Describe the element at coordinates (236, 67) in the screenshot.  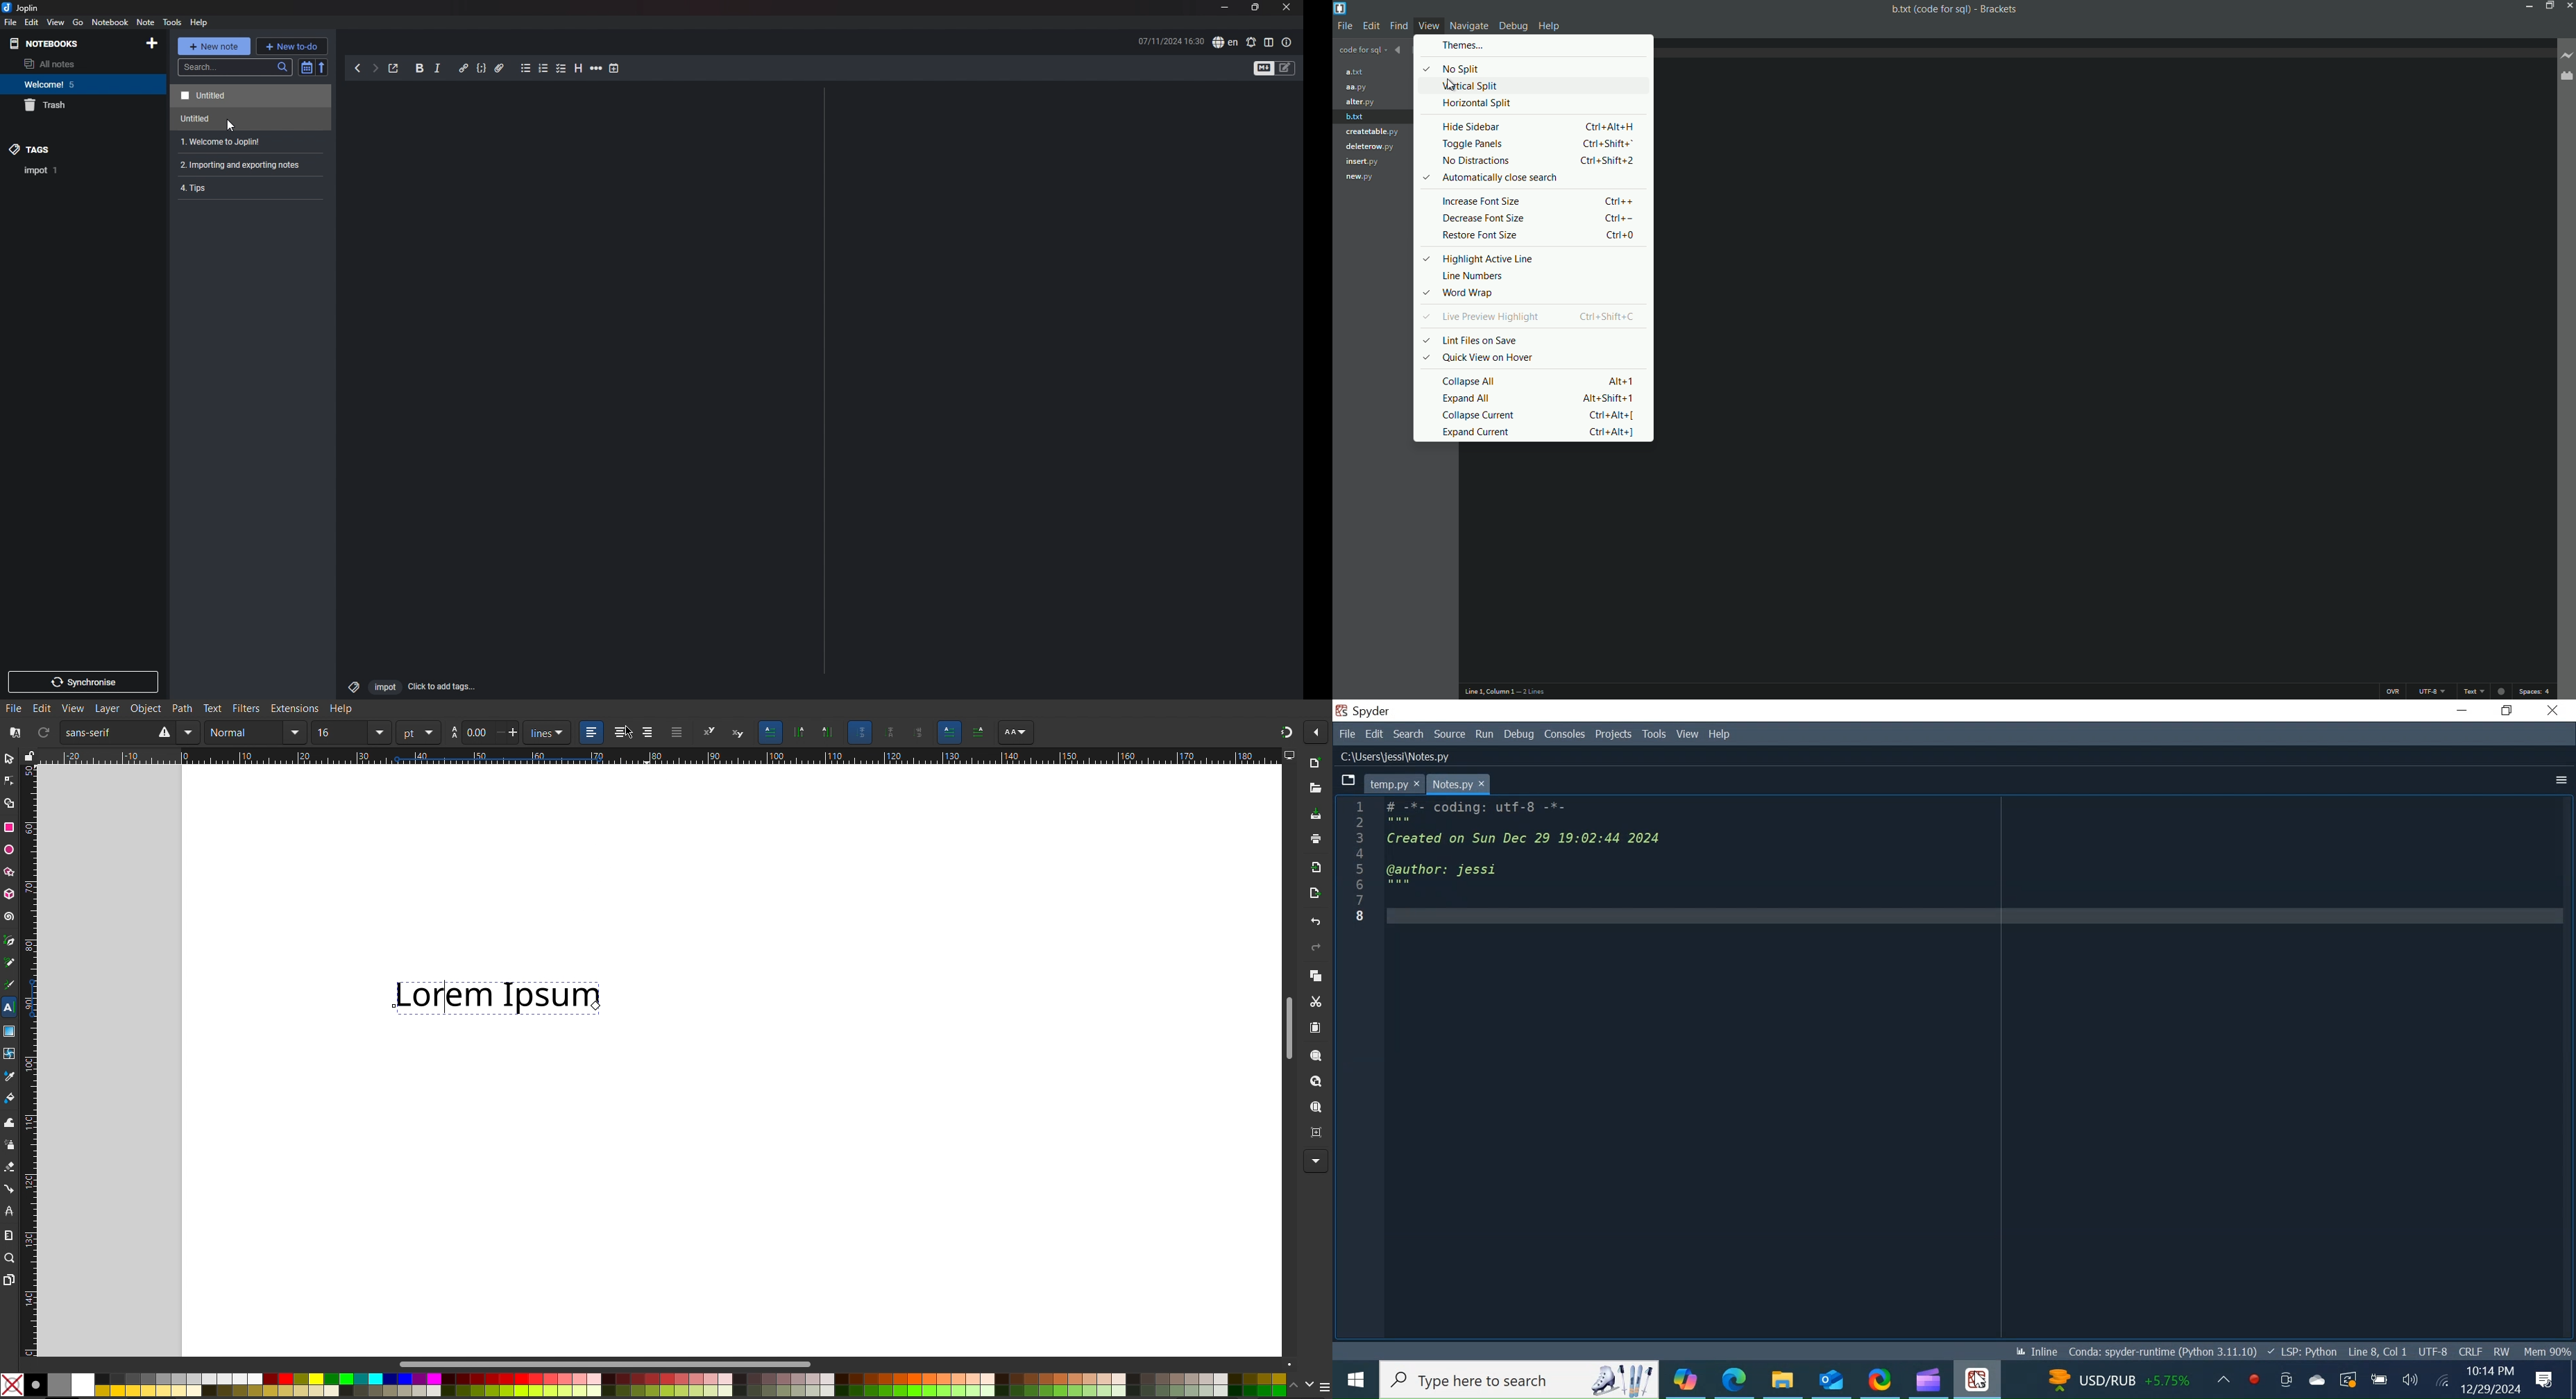
I see `search` at that location.